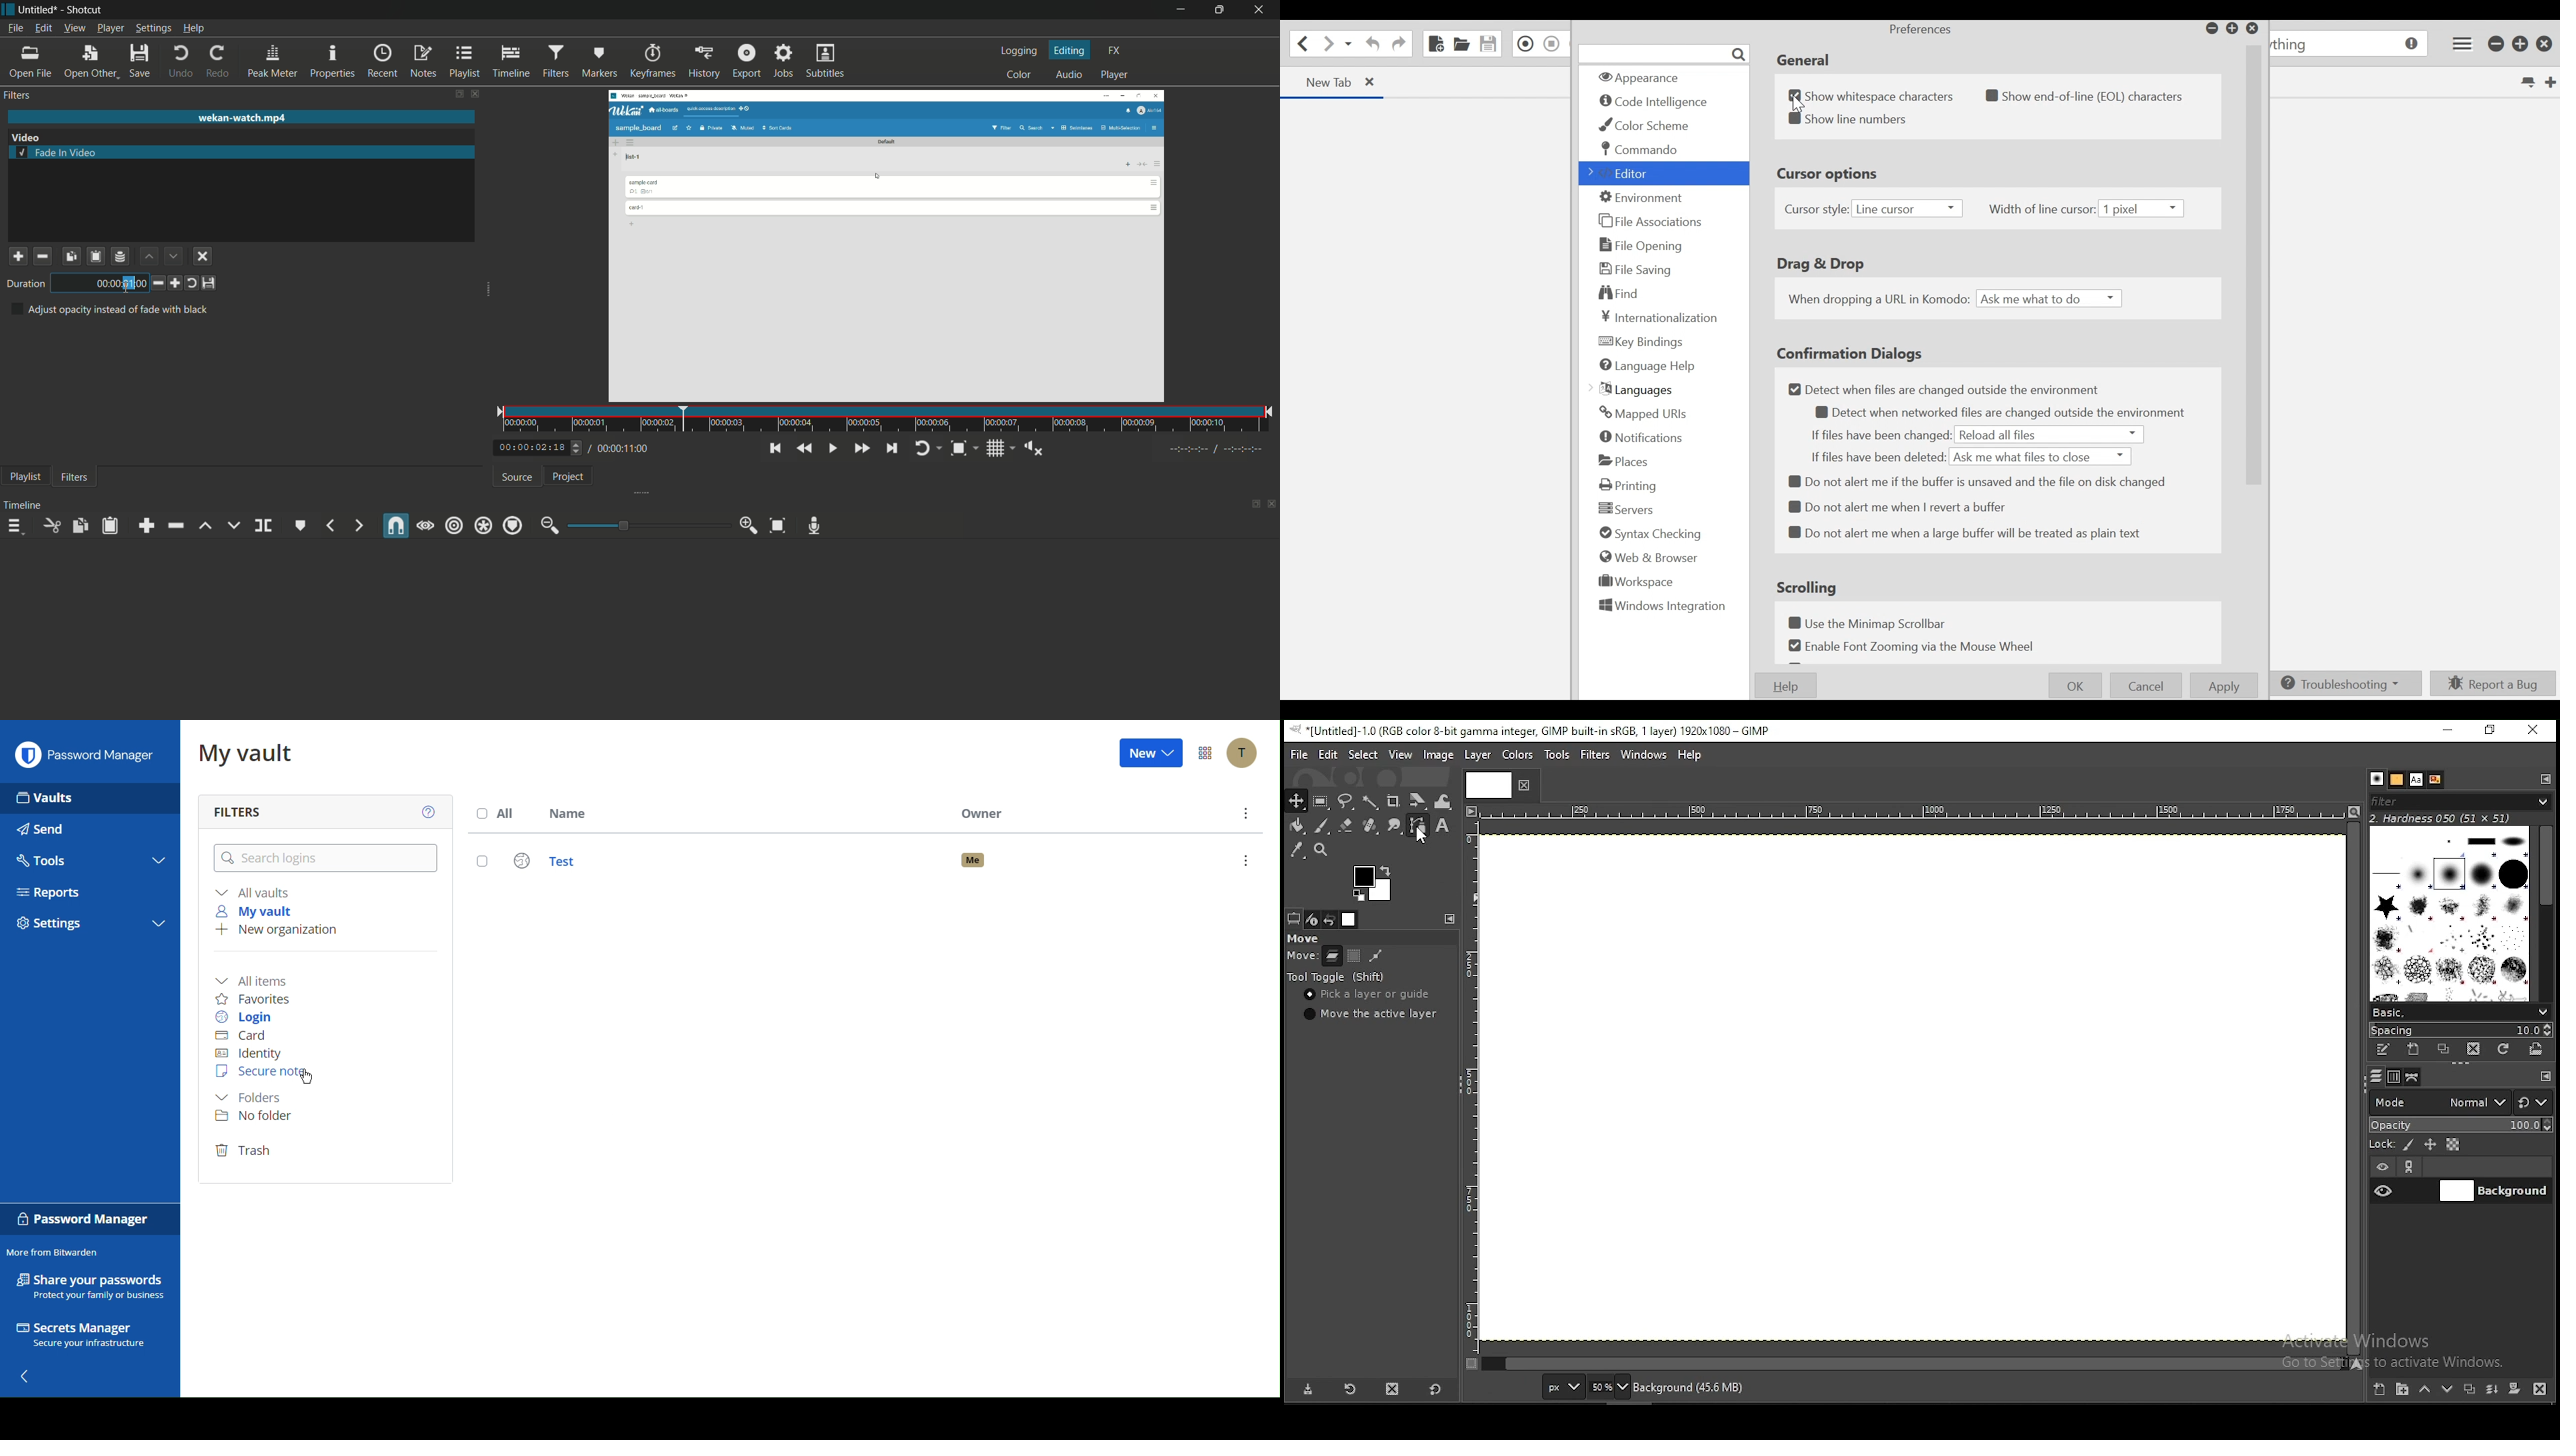  What do you see at coordinates (1221, 10) in the screenshot?
I see `maximize` at bounding box center [1221, 10].